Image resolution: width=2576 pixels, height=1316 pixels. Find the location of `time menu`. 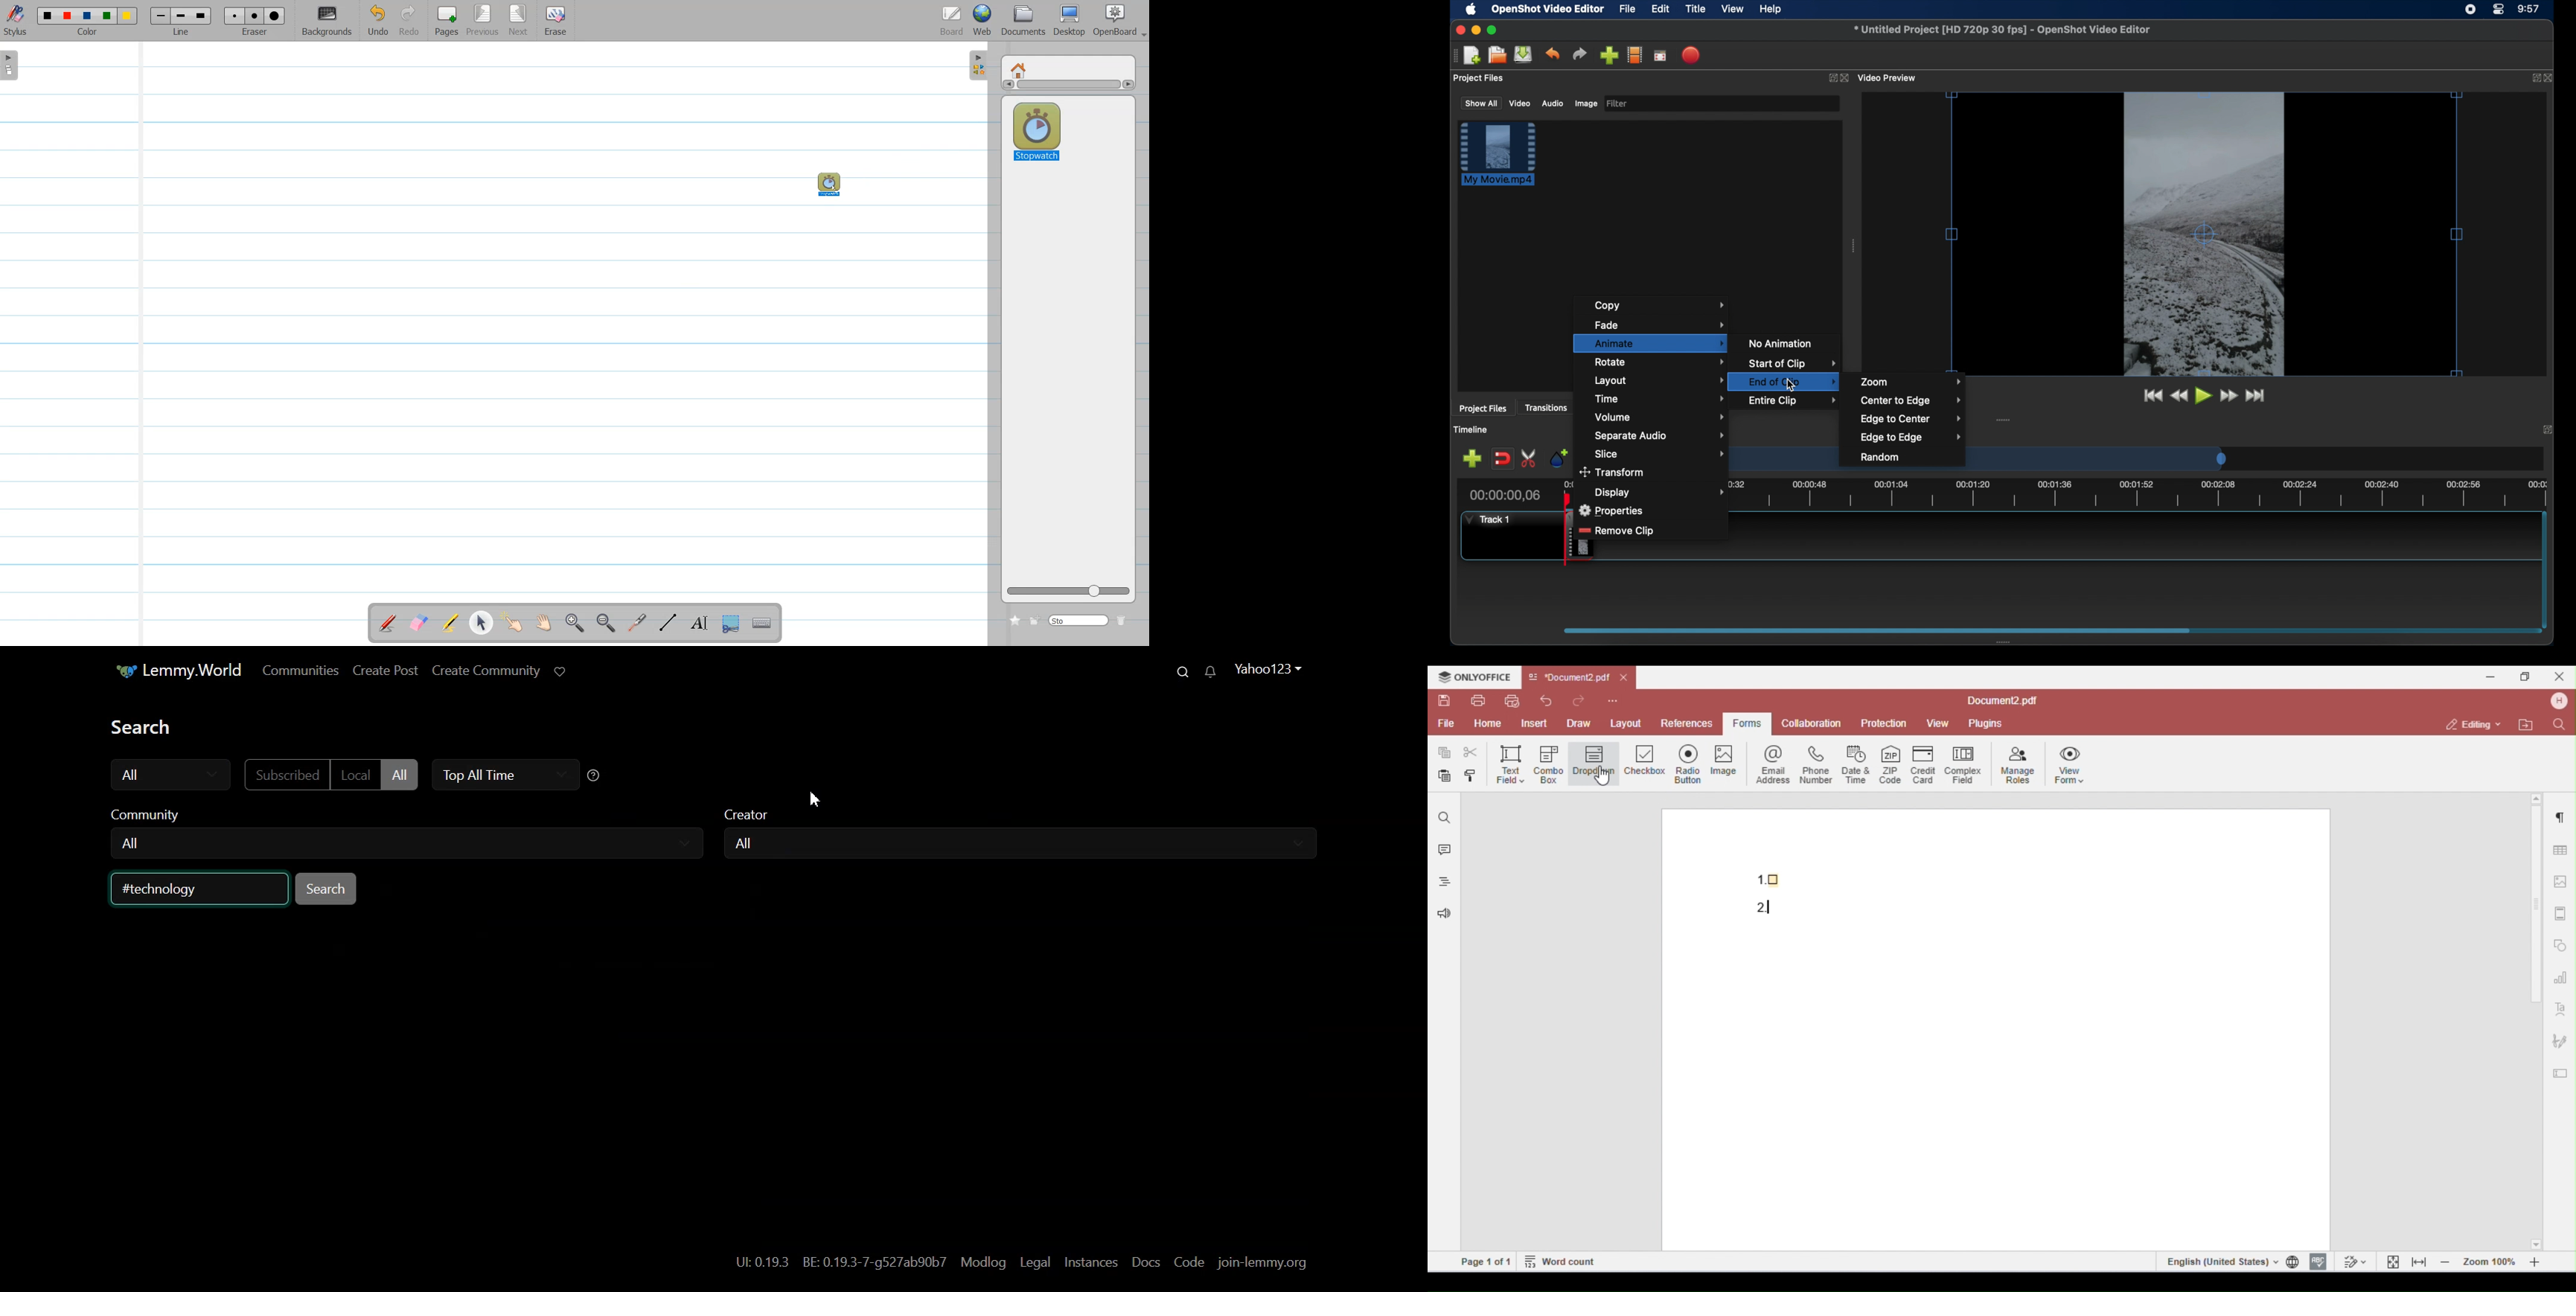

time menu is located at coordinates (1660, 398).